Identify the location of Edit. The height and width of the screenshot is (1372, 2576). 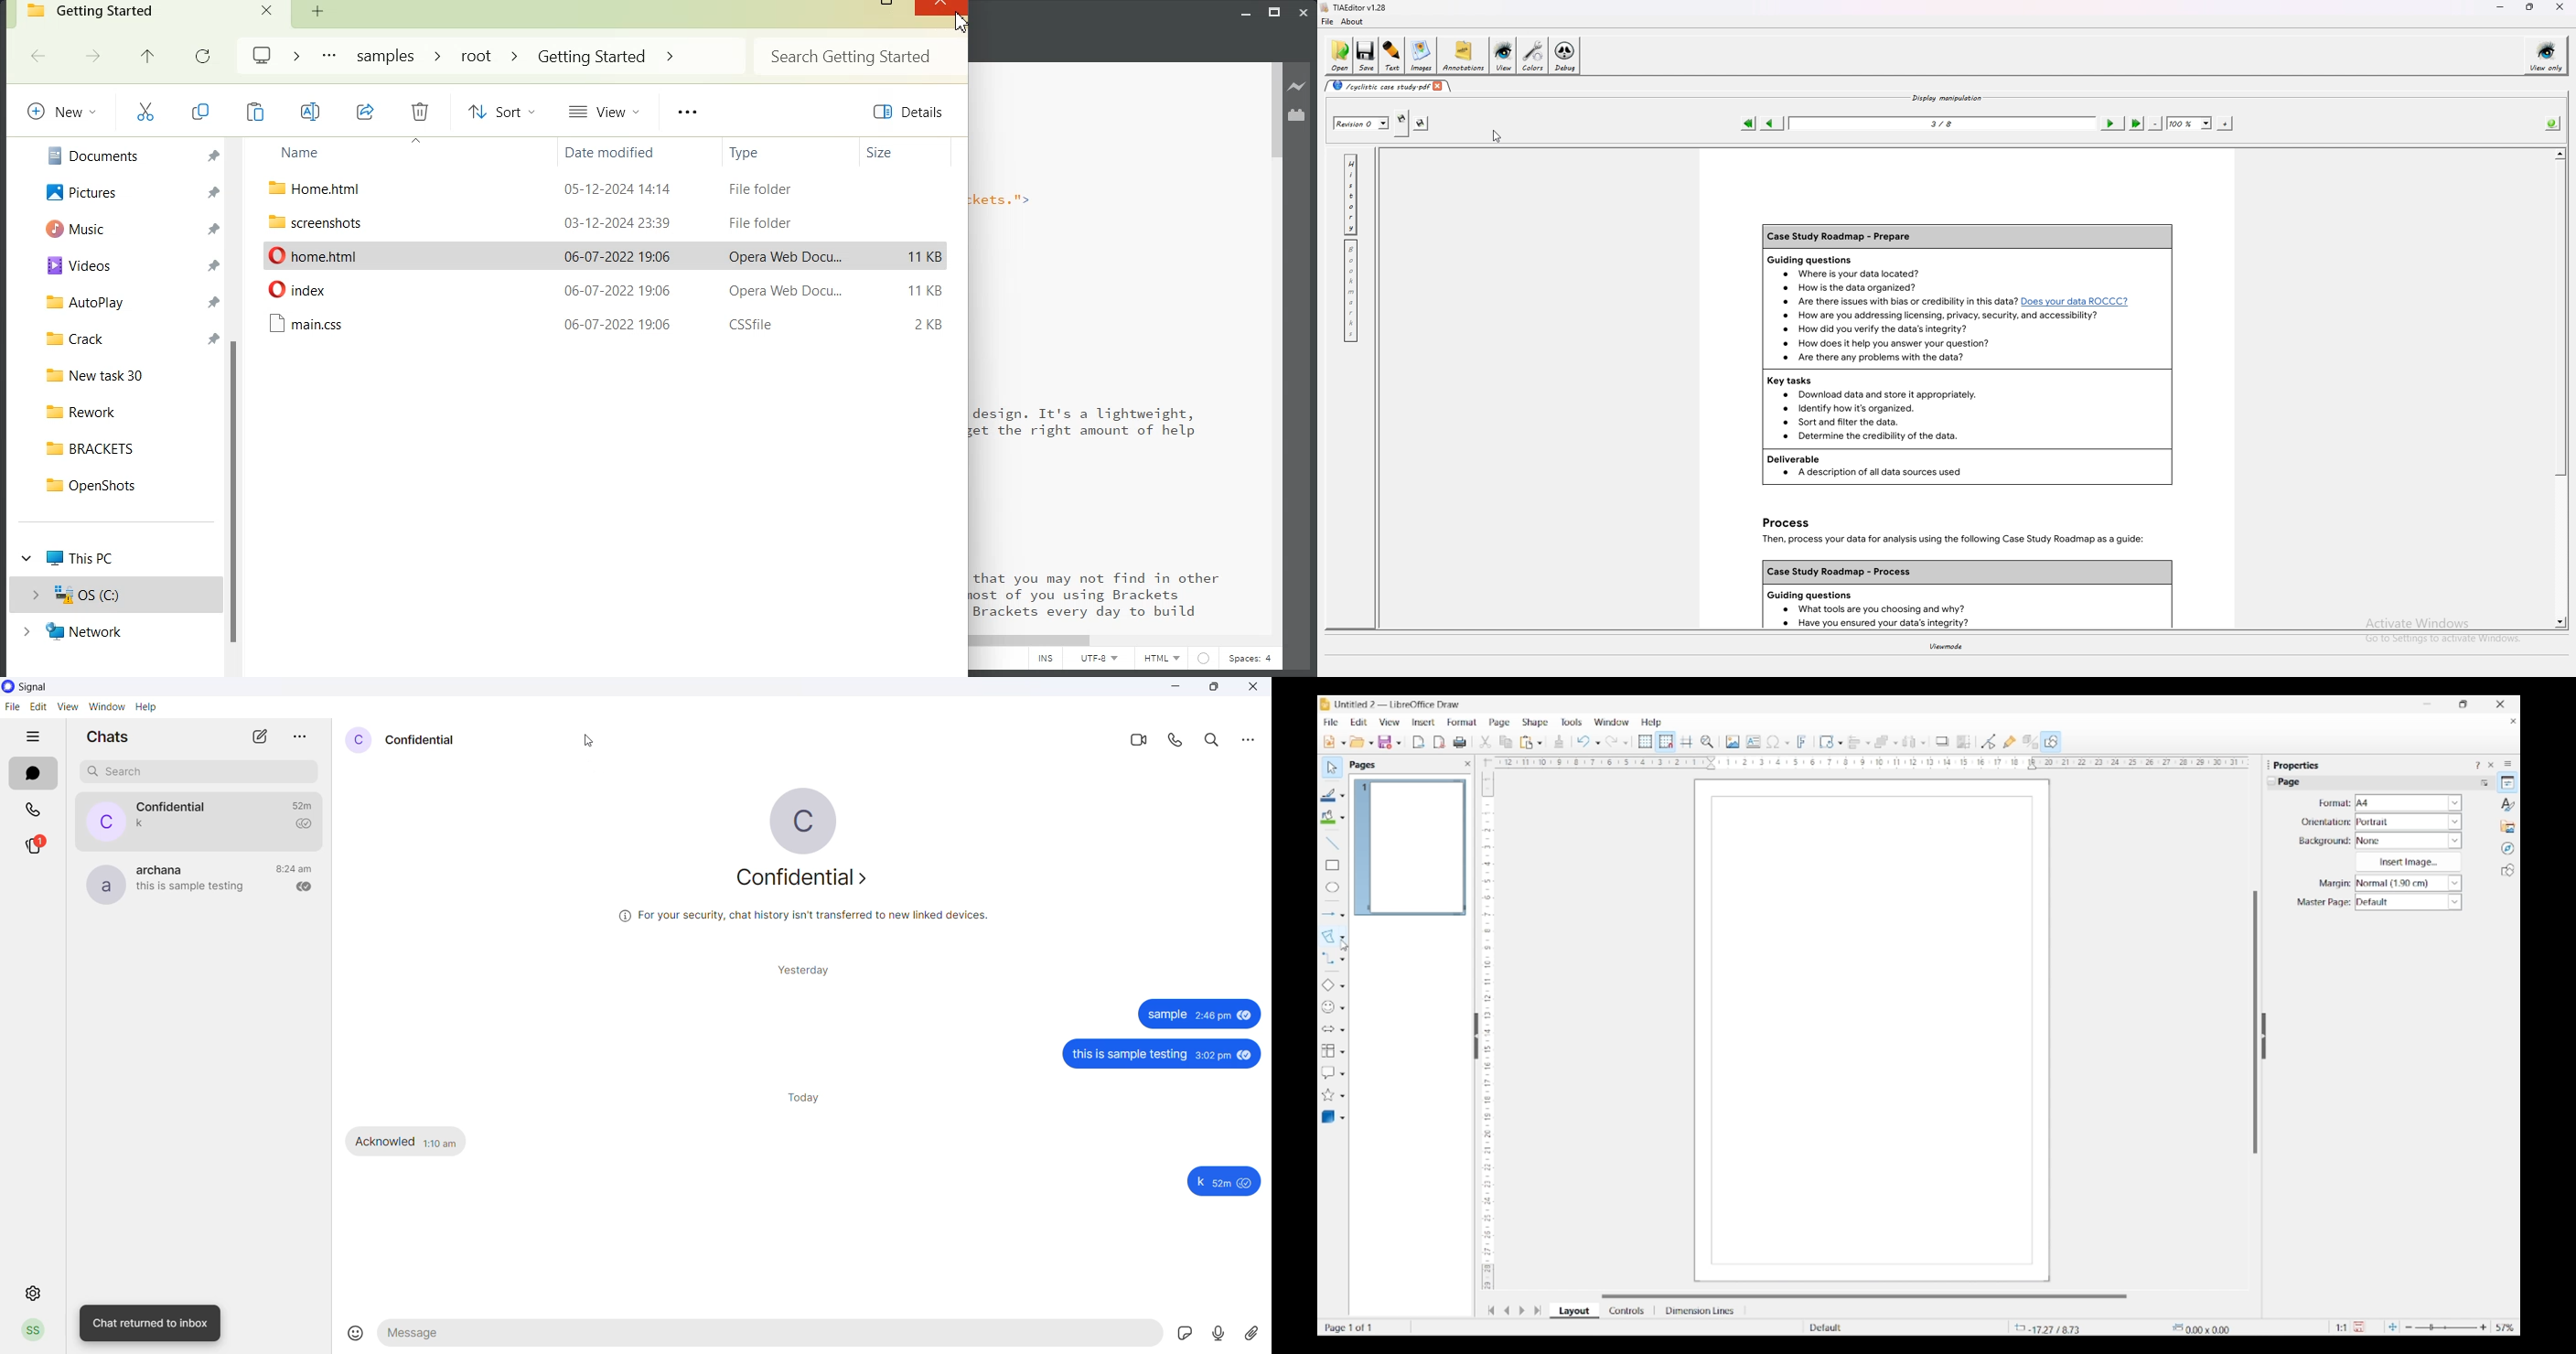
(1359, 722).